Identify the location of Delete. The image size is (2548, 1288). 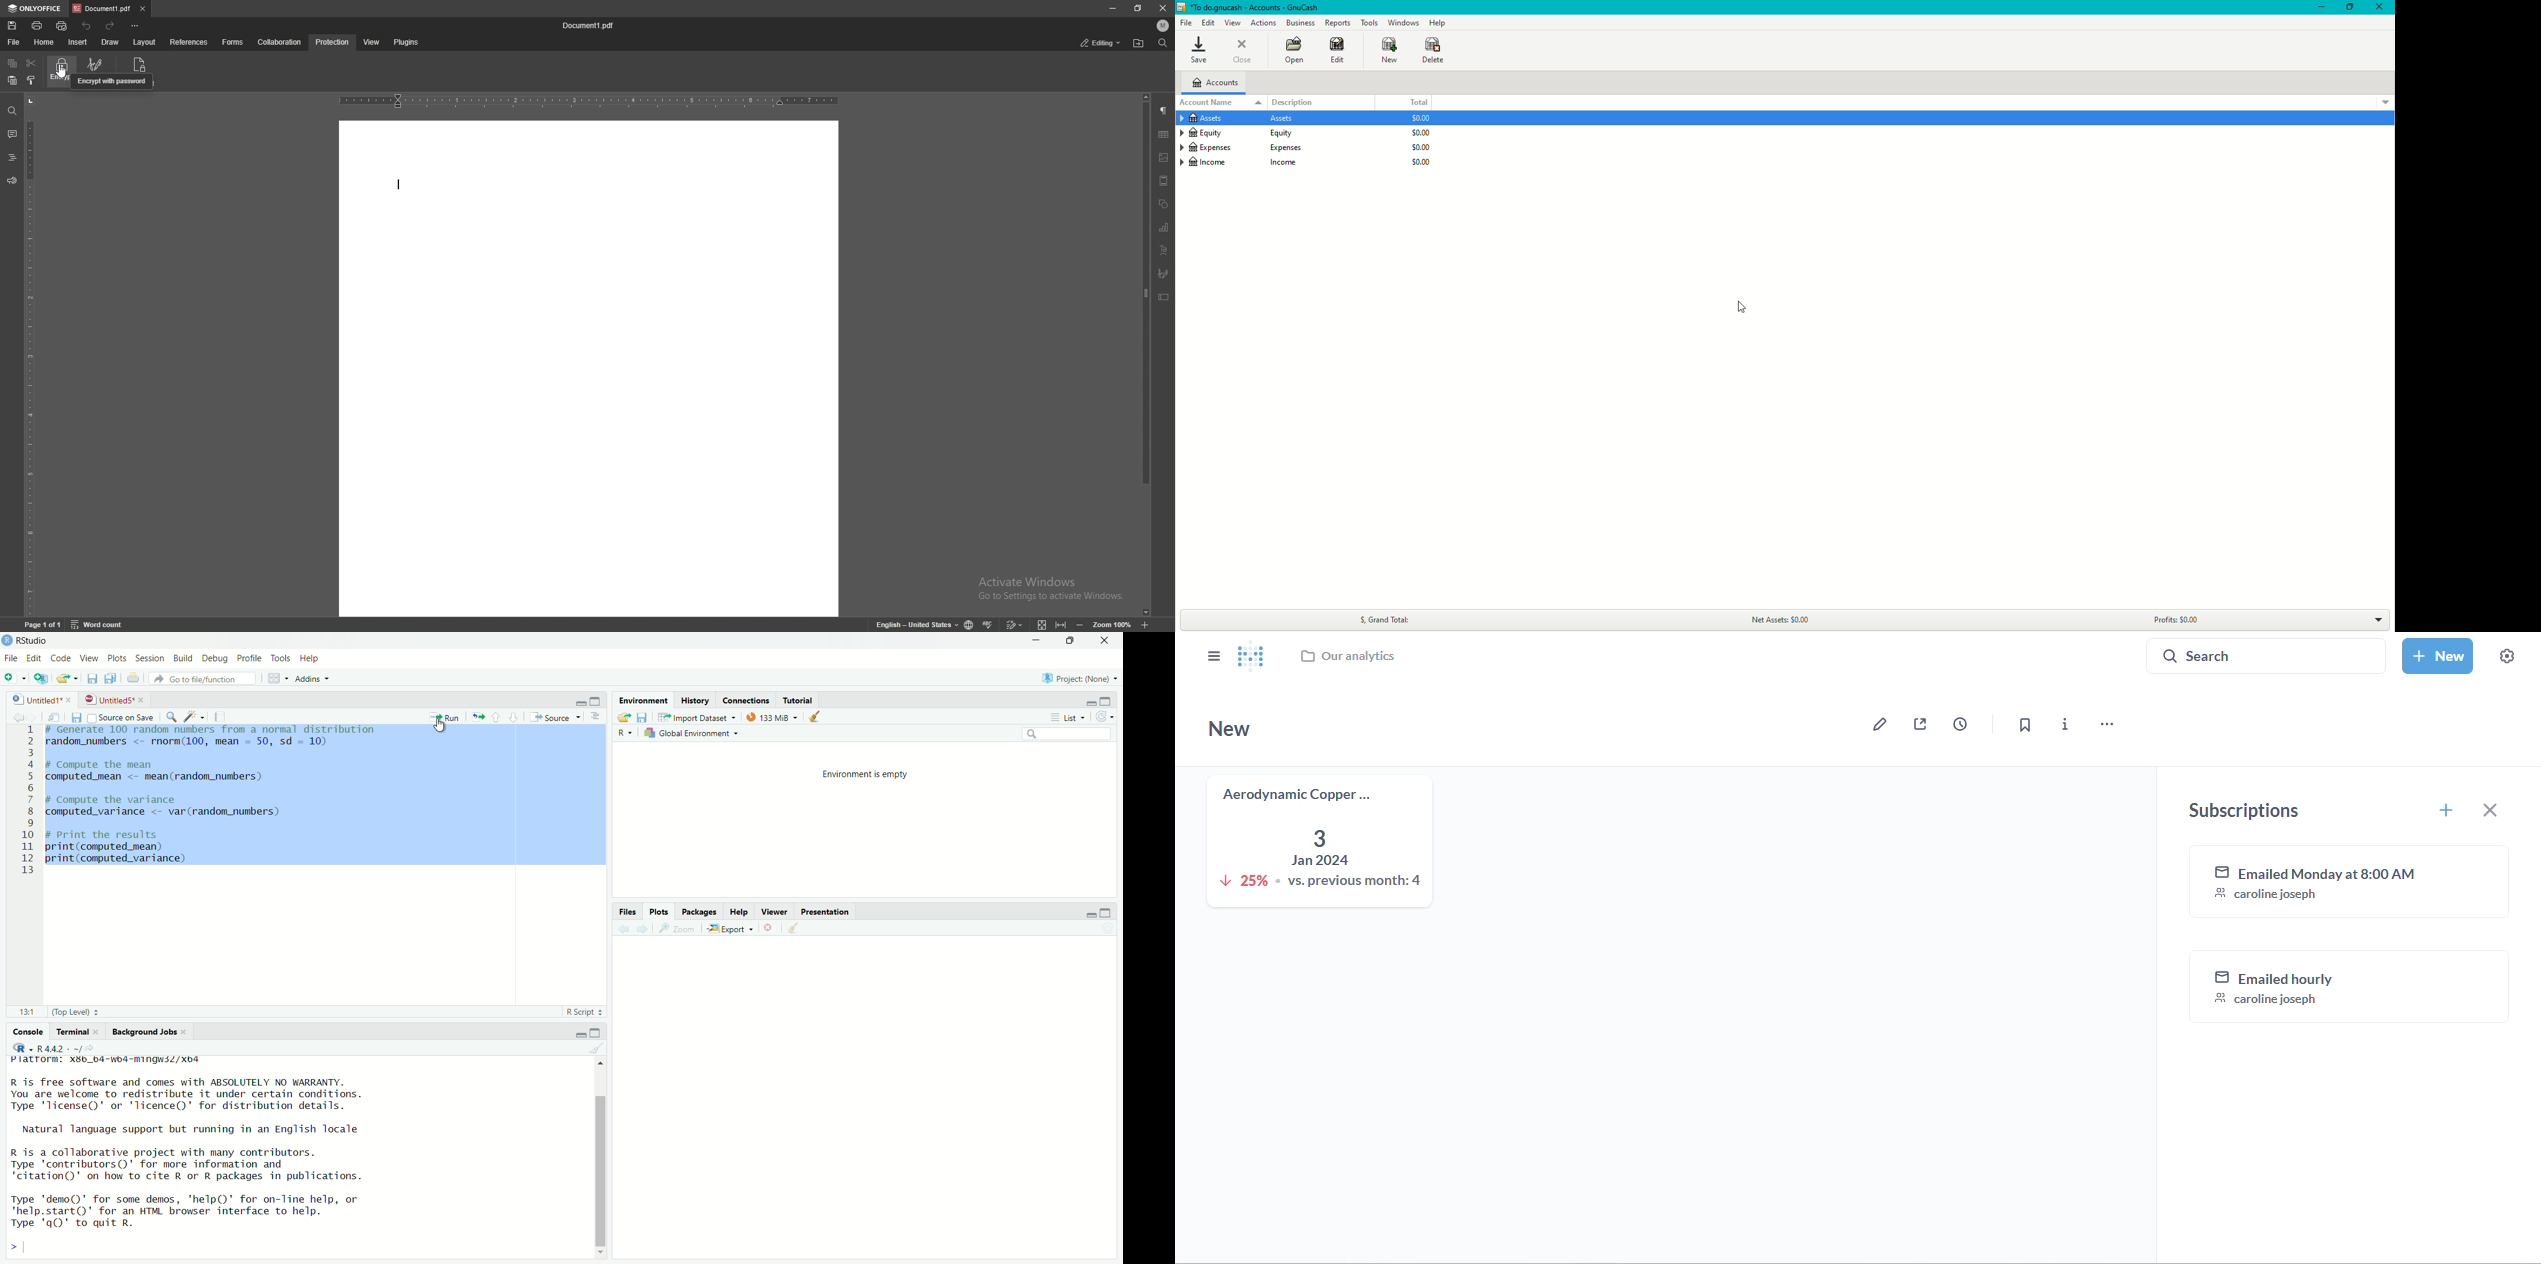
(1433, 50).